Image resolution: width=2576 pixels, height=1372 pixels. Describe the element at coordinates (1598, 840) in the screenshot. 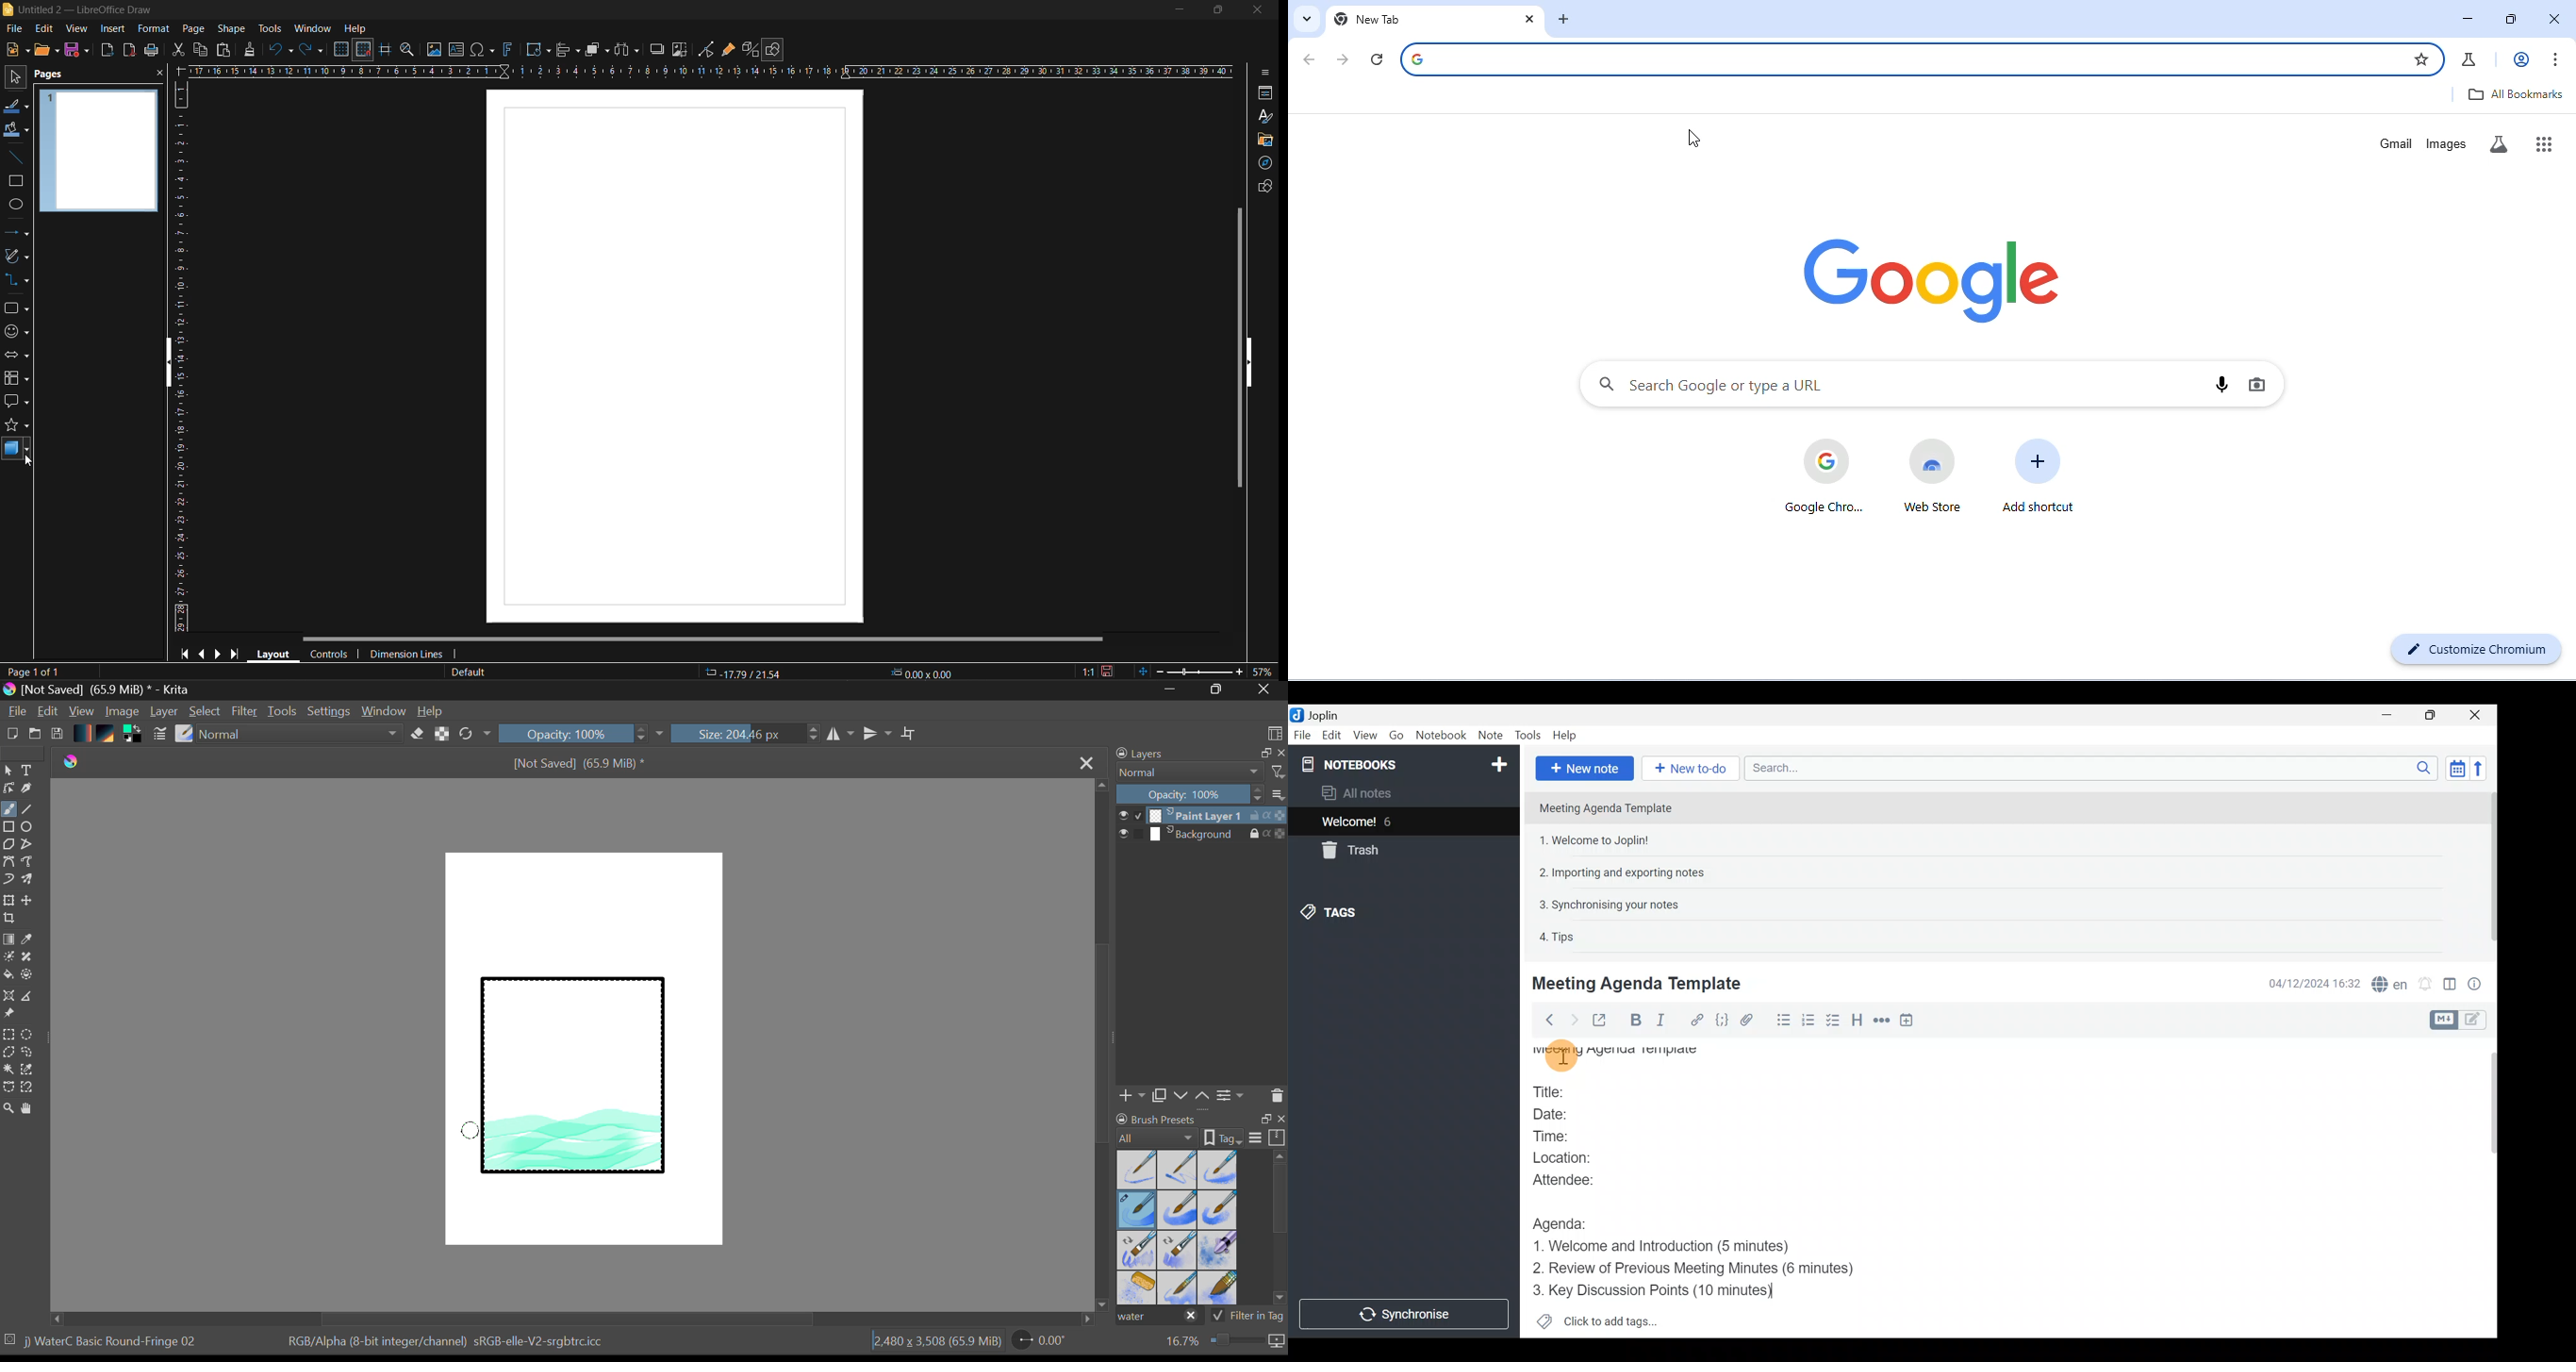

I see `1. Welcome to Joplin!` at that location.